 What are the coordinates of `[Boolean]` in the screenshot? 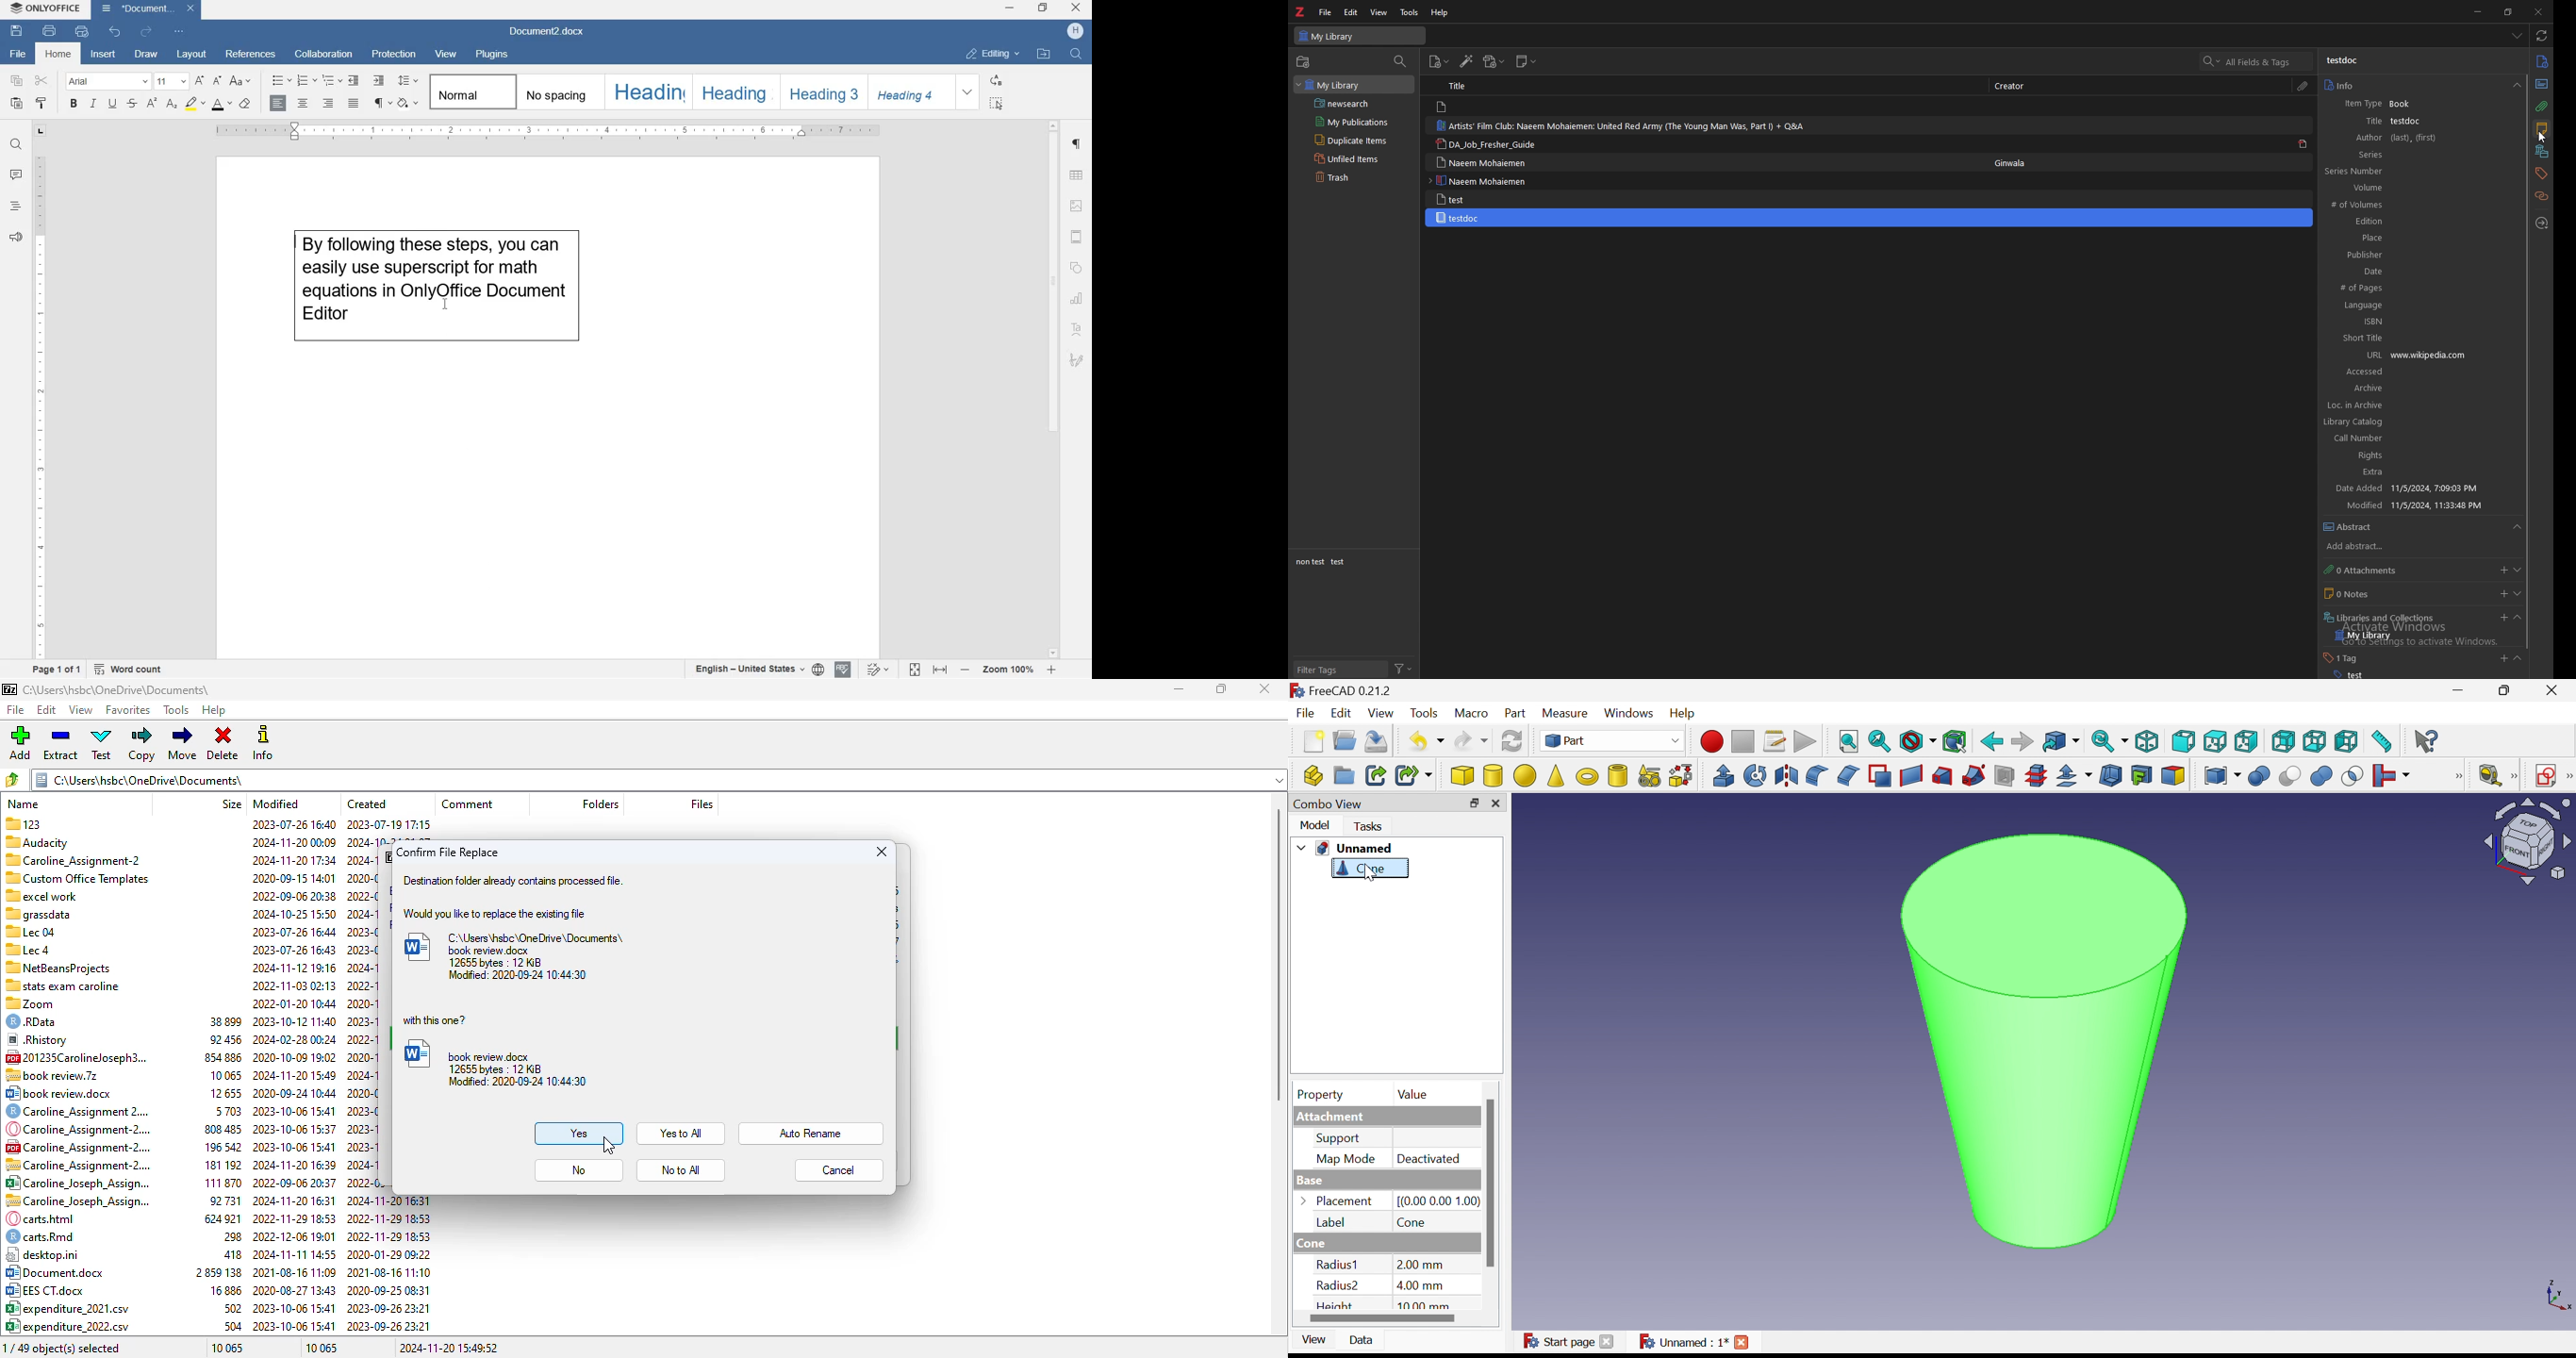 It's located at (2462, 778).